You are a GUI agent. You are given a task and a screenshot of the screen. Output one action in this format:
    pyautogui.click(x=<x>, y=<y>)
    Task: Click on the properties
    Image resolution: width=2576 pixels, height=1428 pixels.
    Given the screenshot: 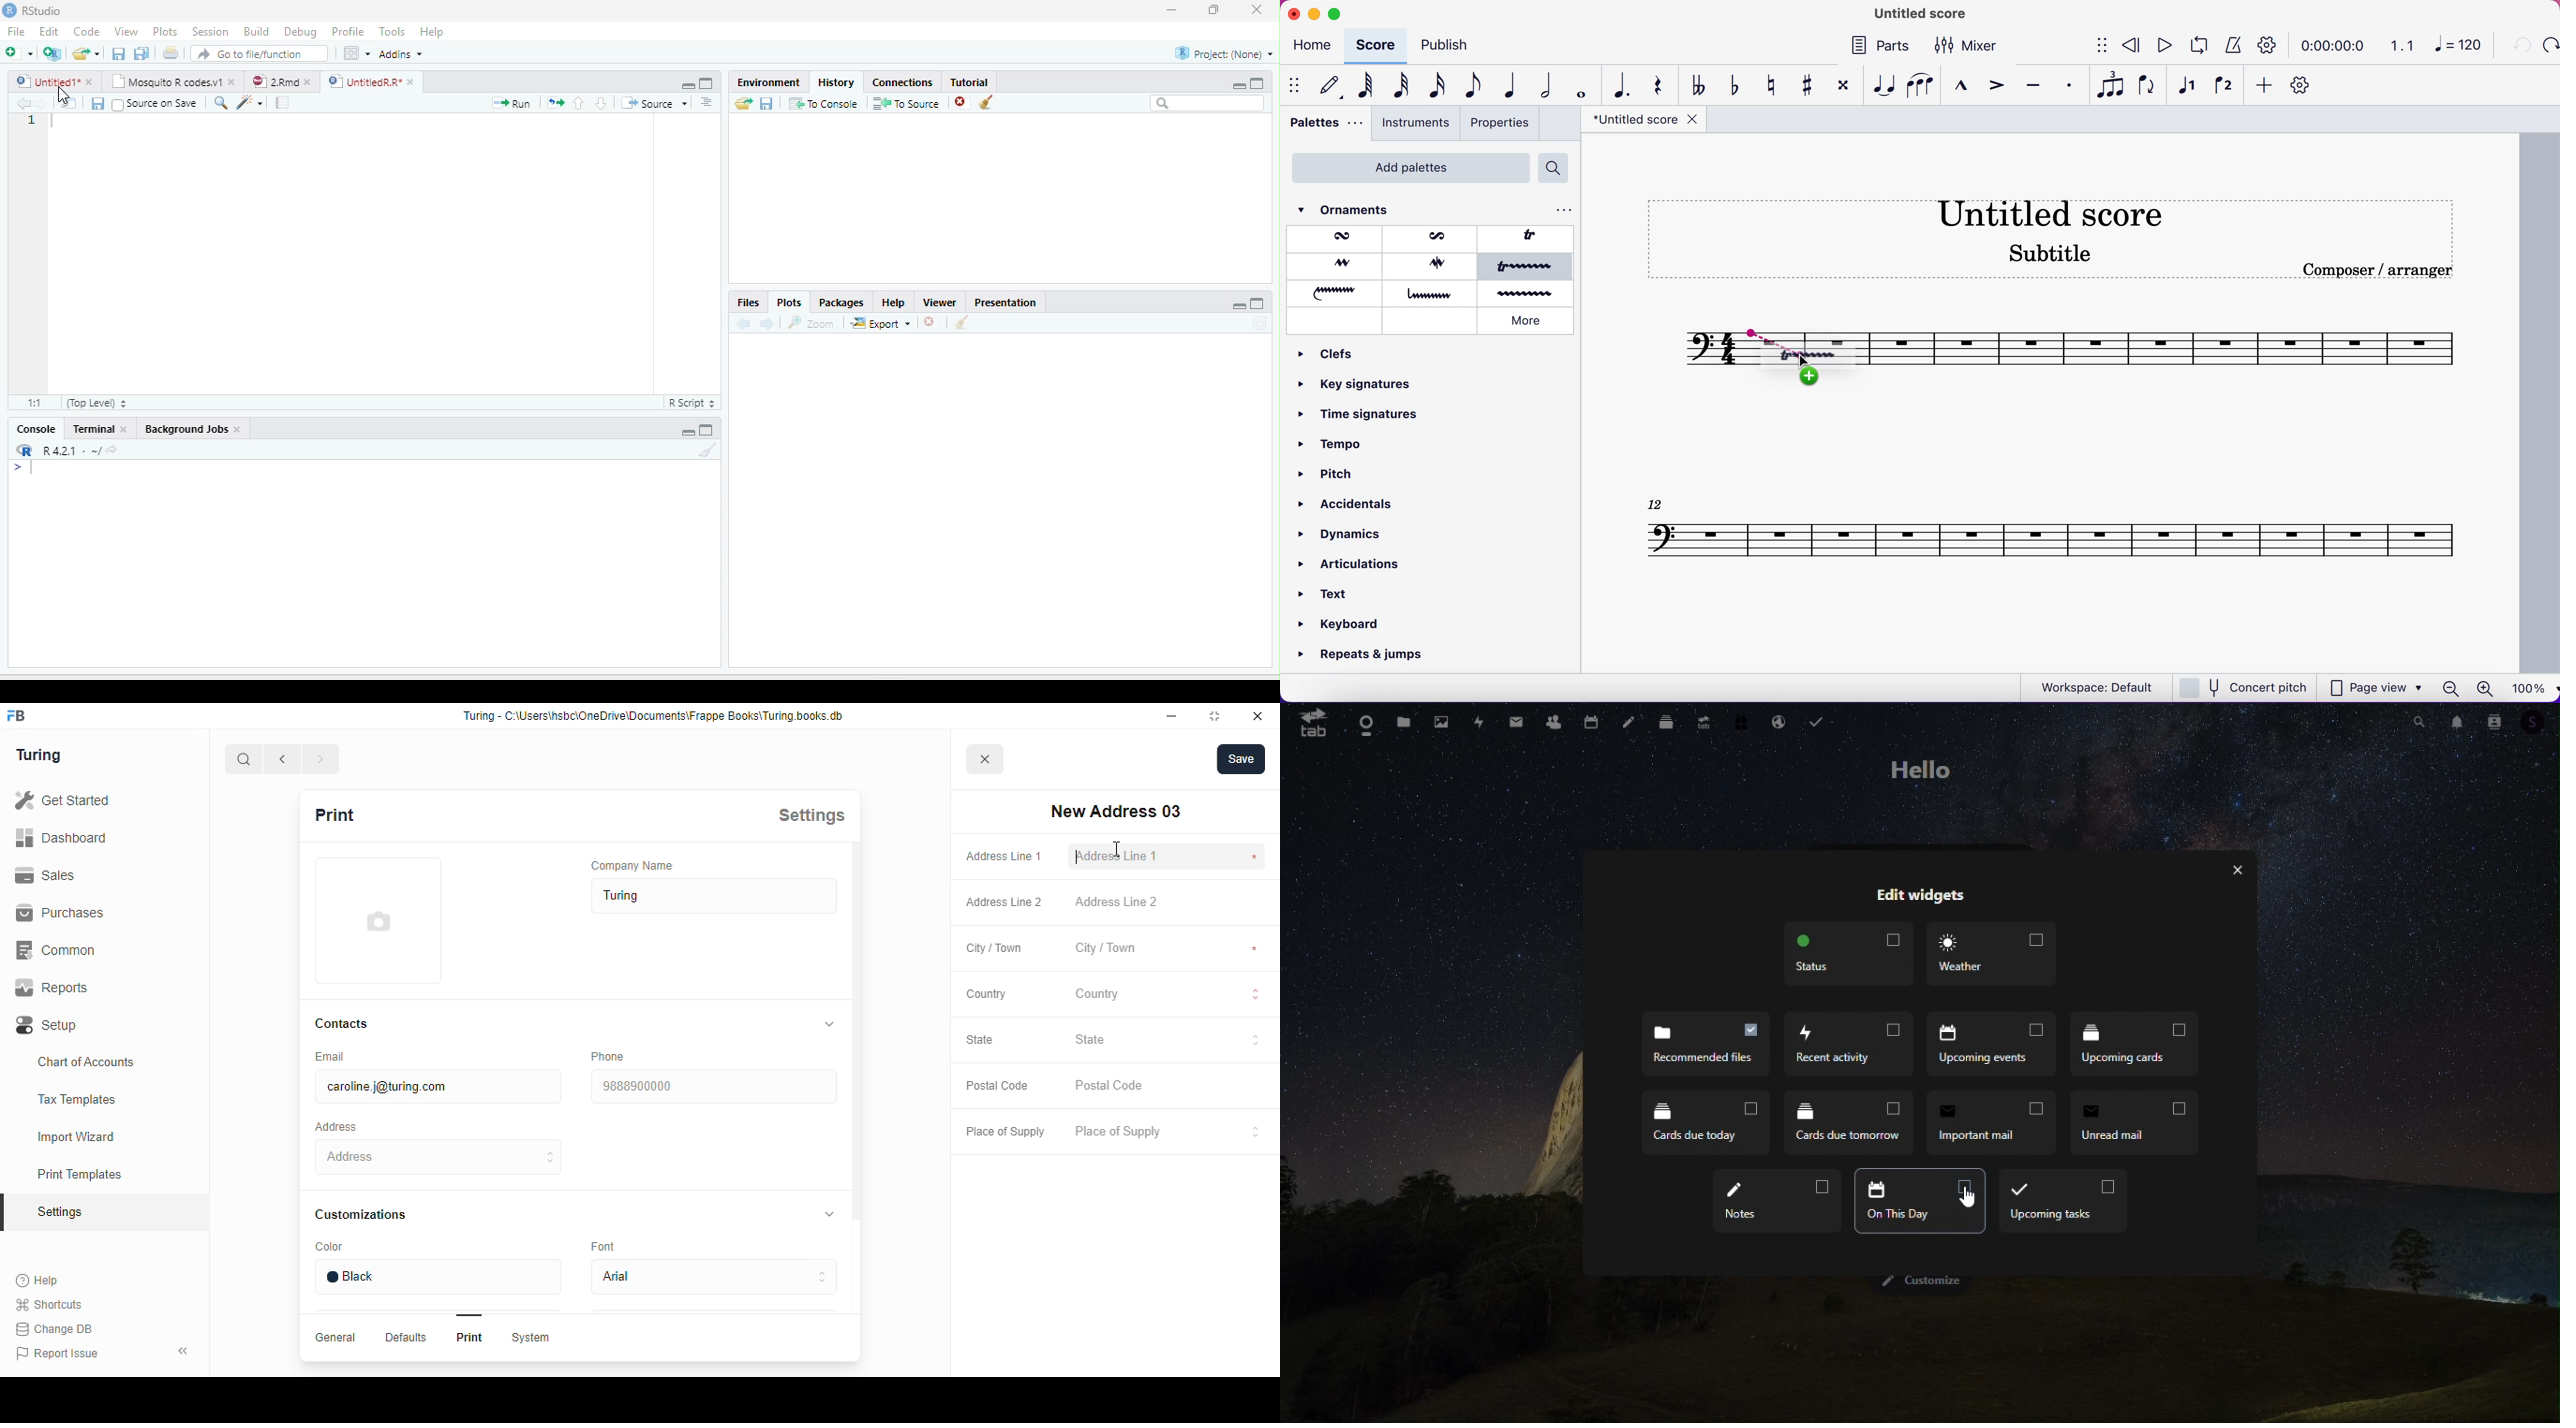 What is the action you would take?
    pyautogui.click(x=1502, y=124)
    